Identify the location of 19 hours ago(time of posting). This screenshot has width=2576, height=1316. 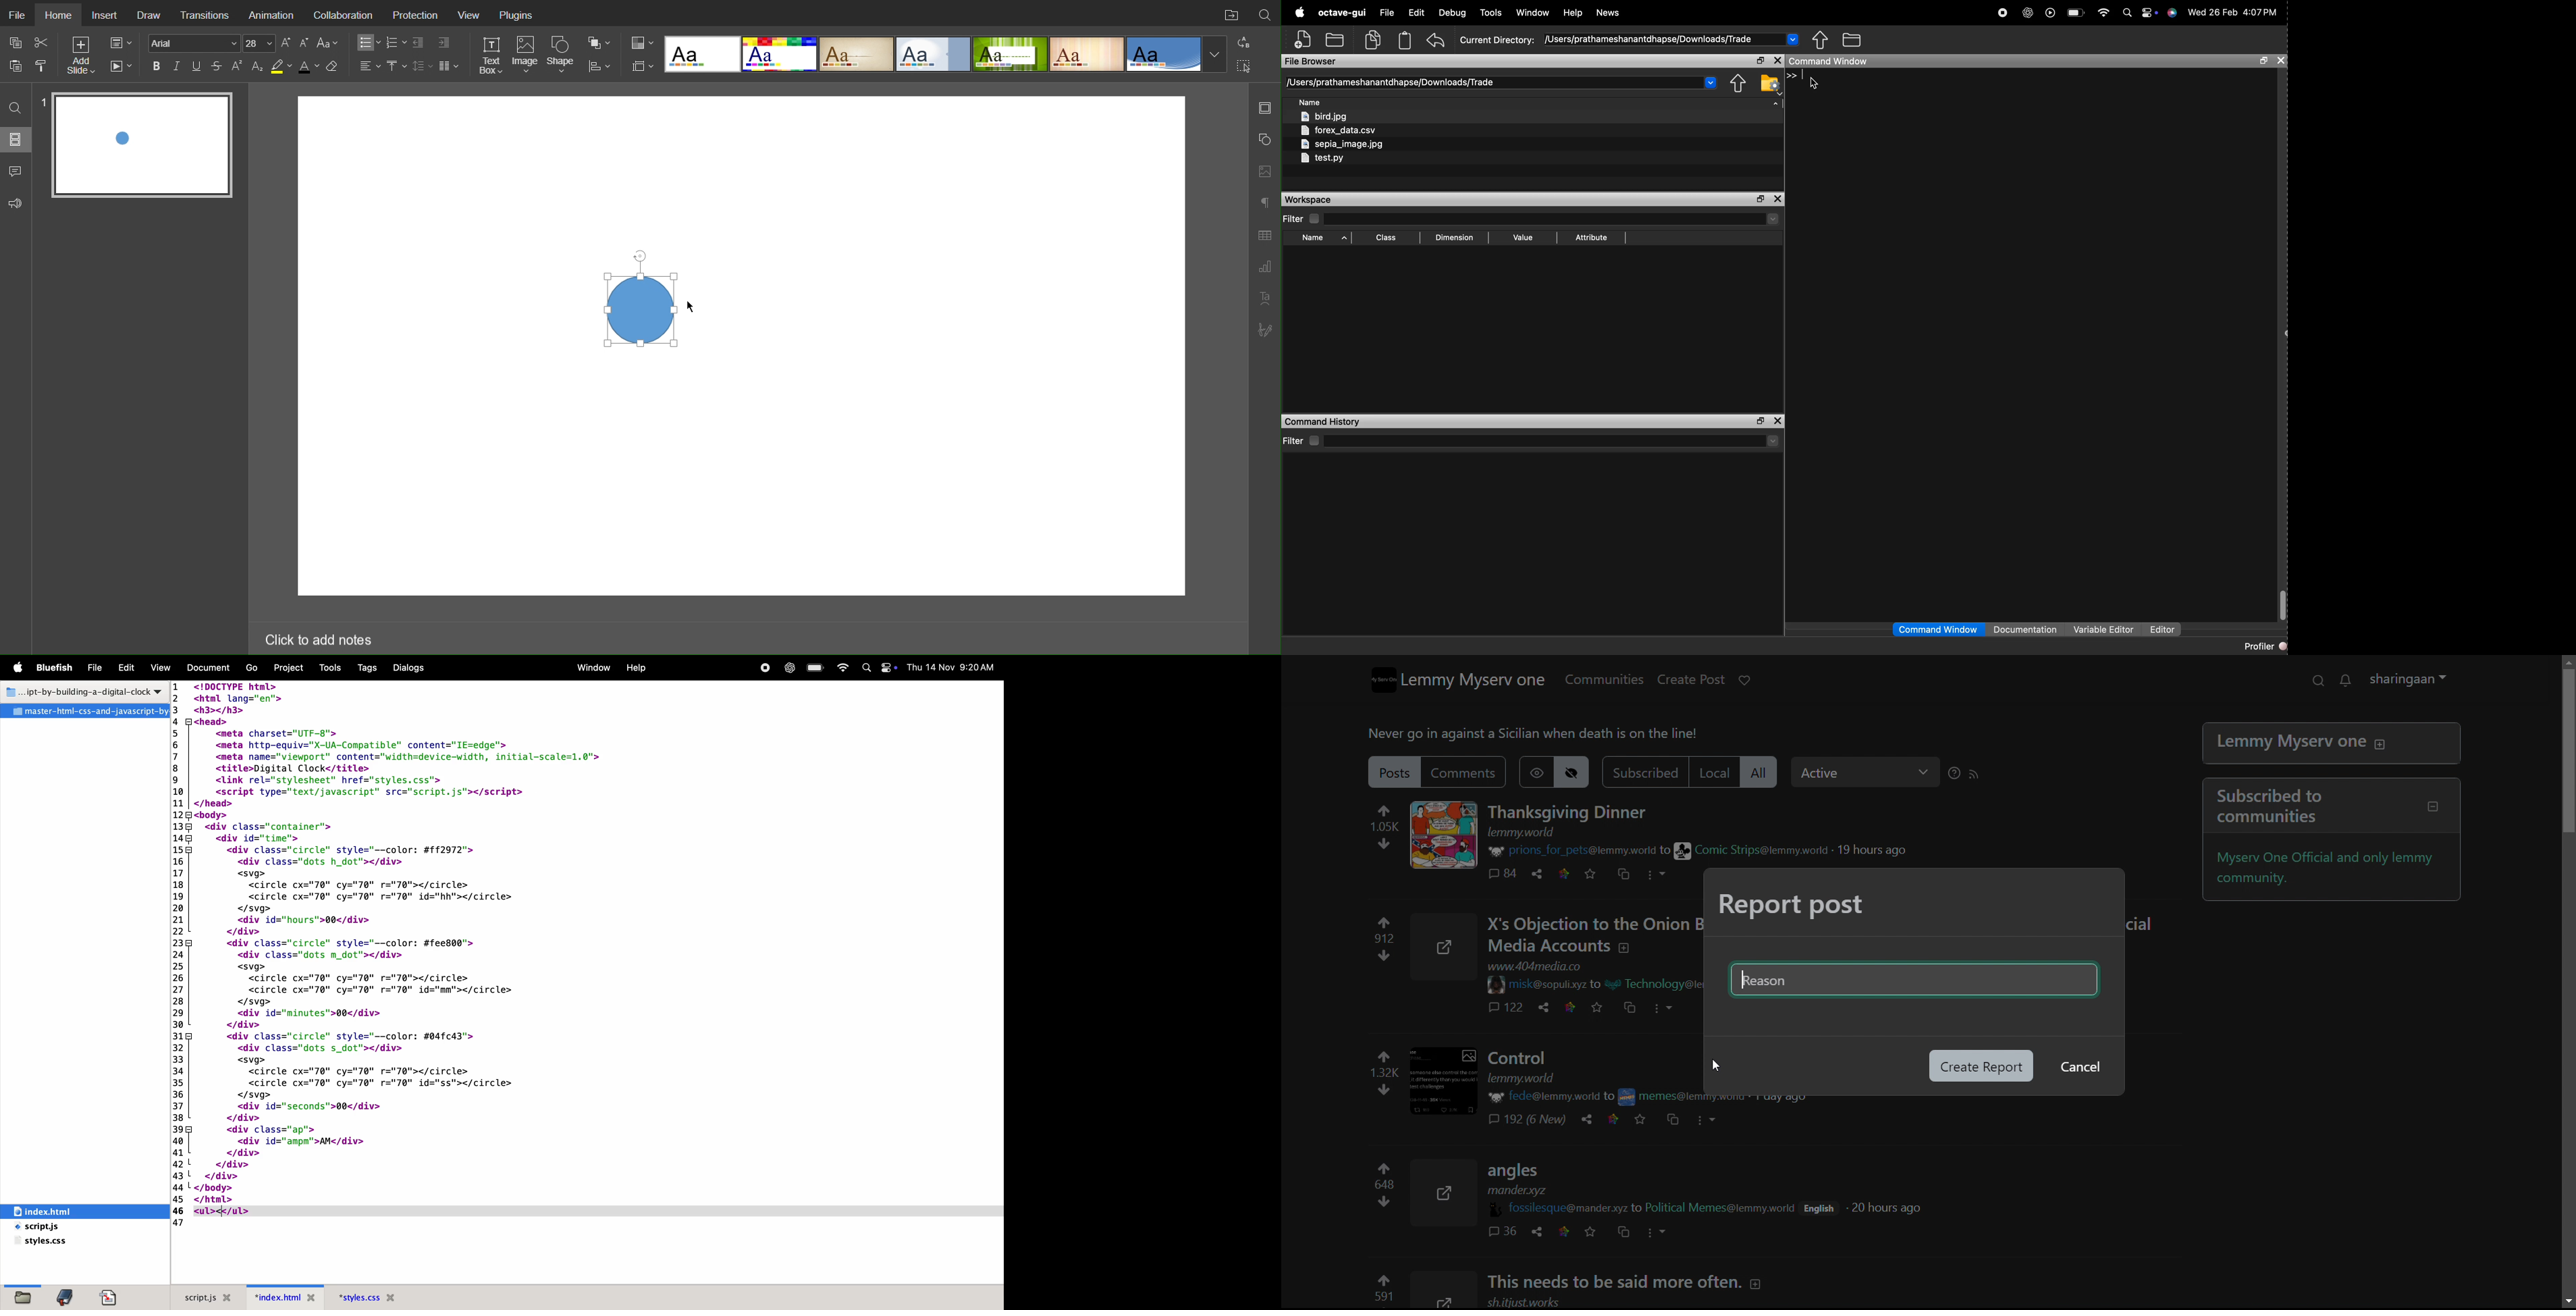
(1880, 849).